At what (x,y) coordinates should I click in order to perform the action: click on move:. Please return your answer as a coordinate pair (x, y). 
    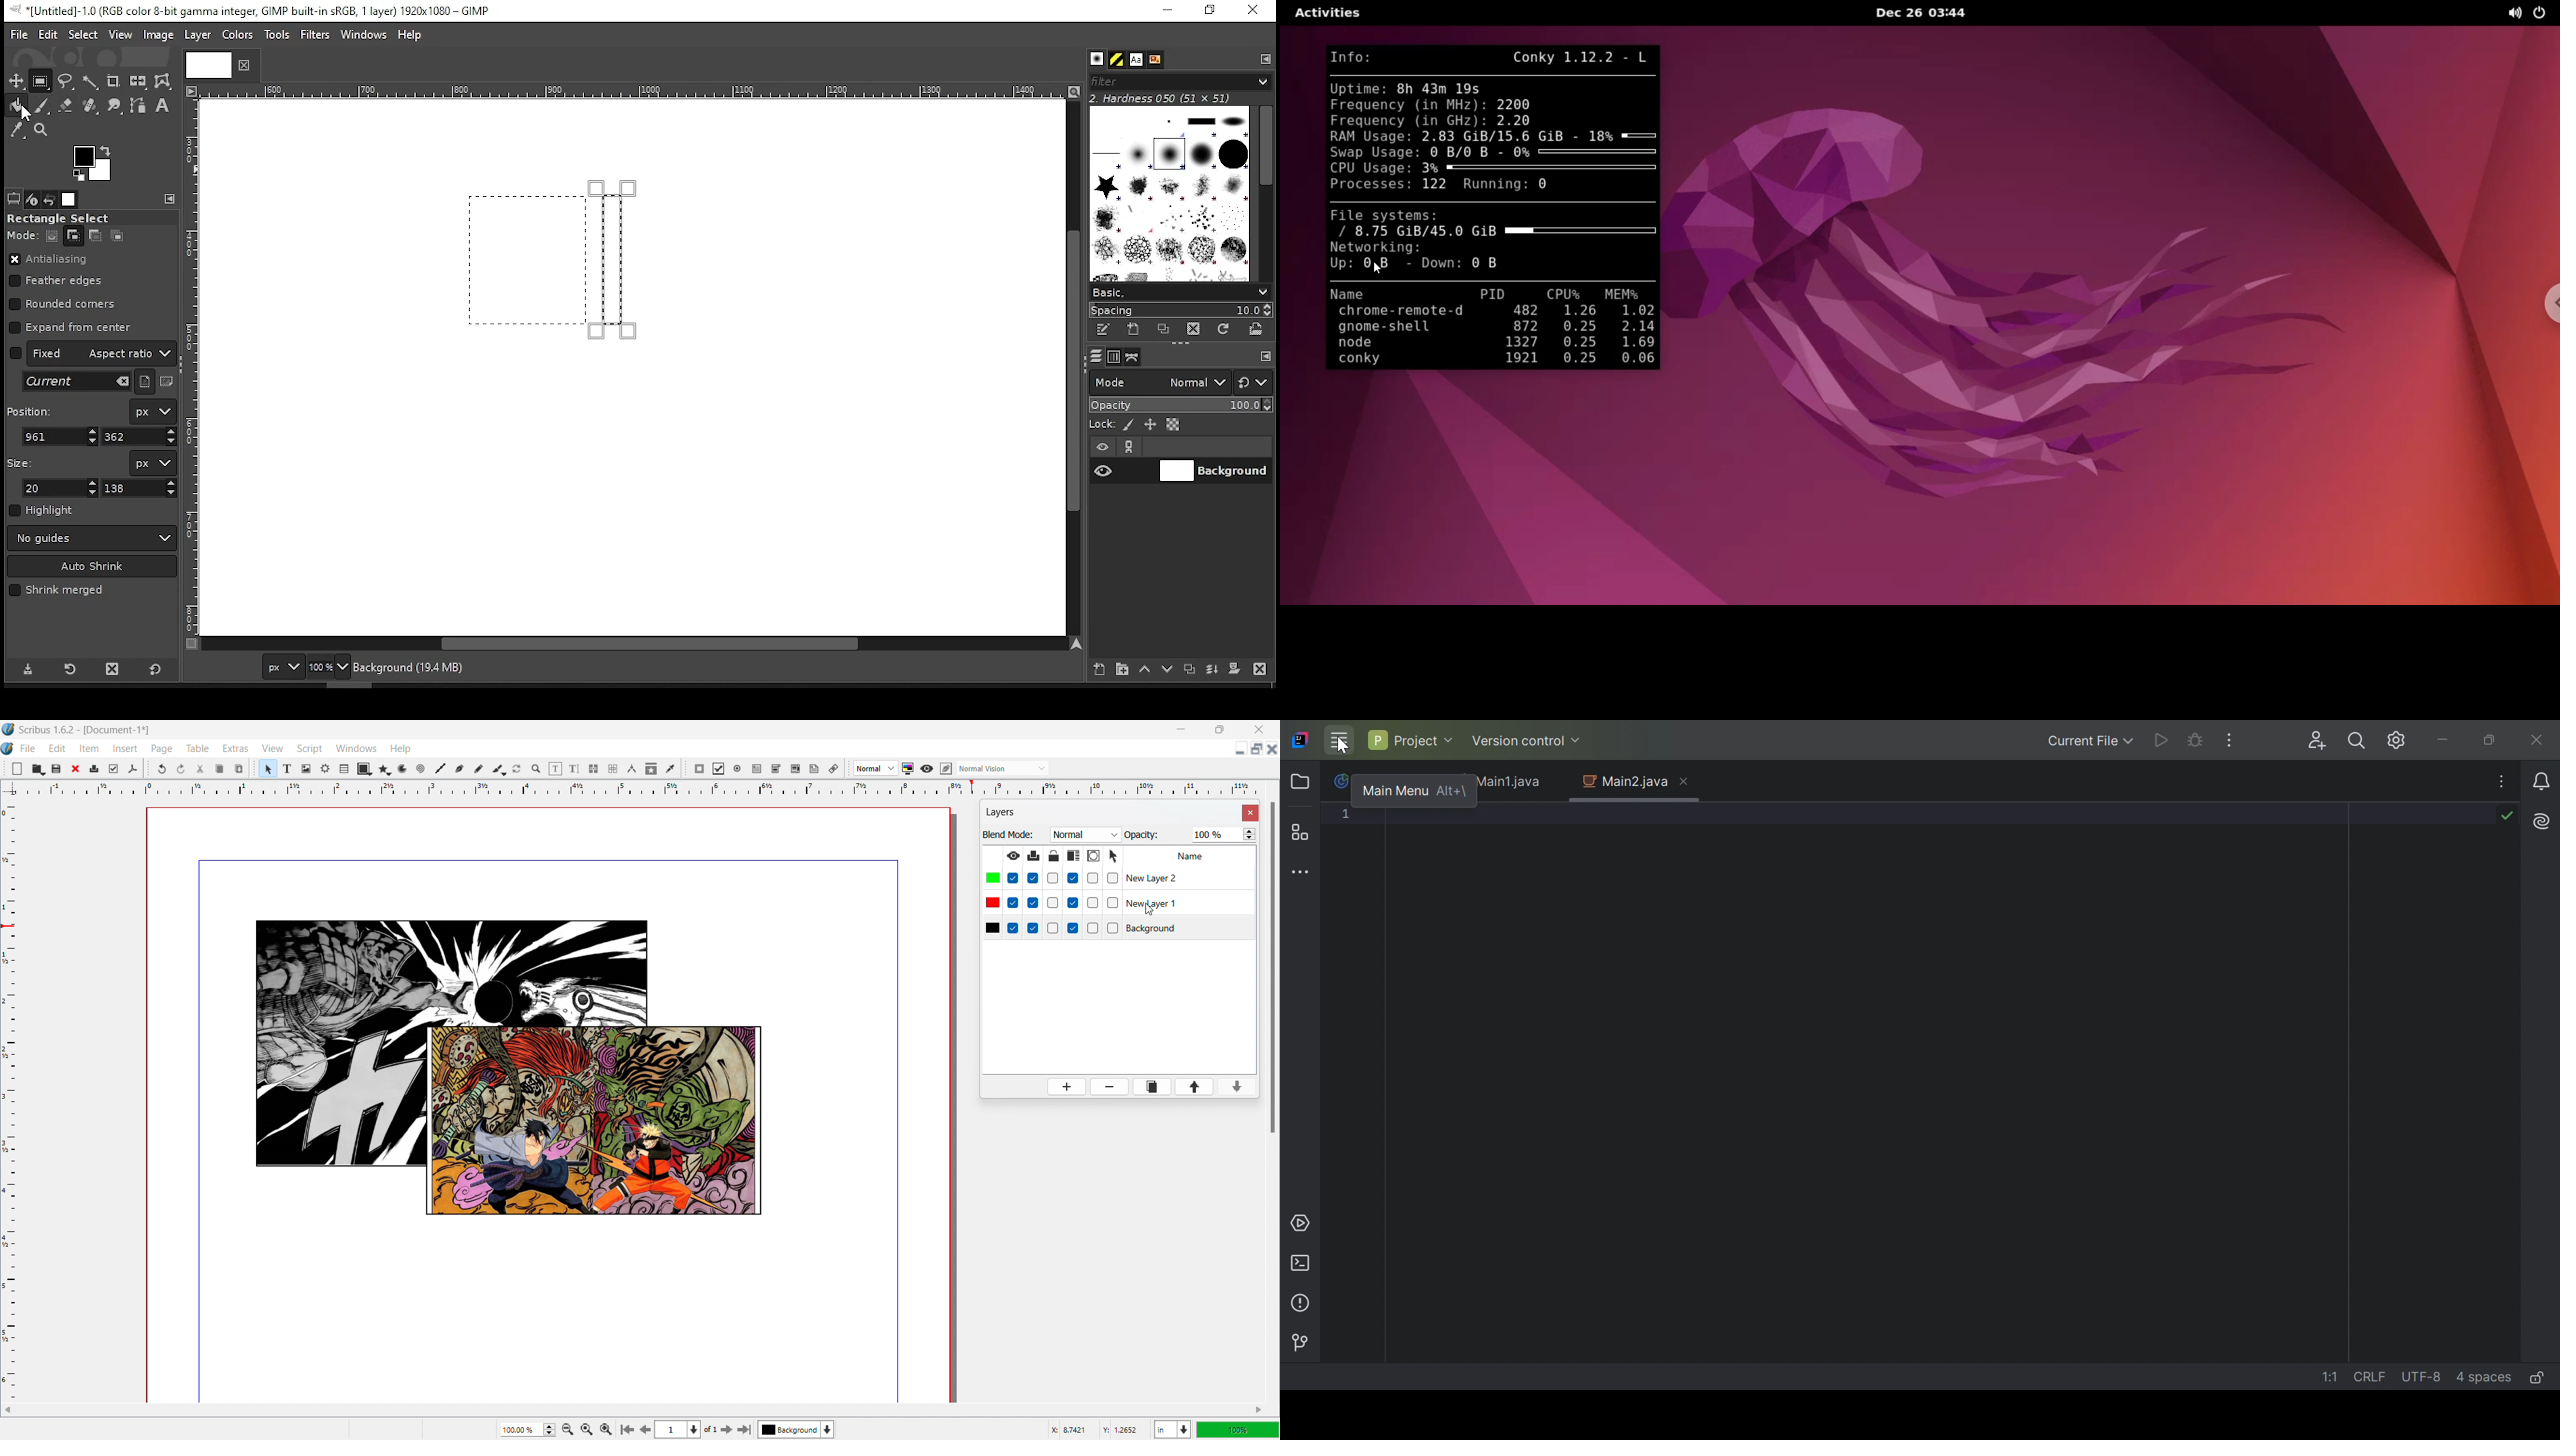
    Looking at the image, I should click on (22, 235).